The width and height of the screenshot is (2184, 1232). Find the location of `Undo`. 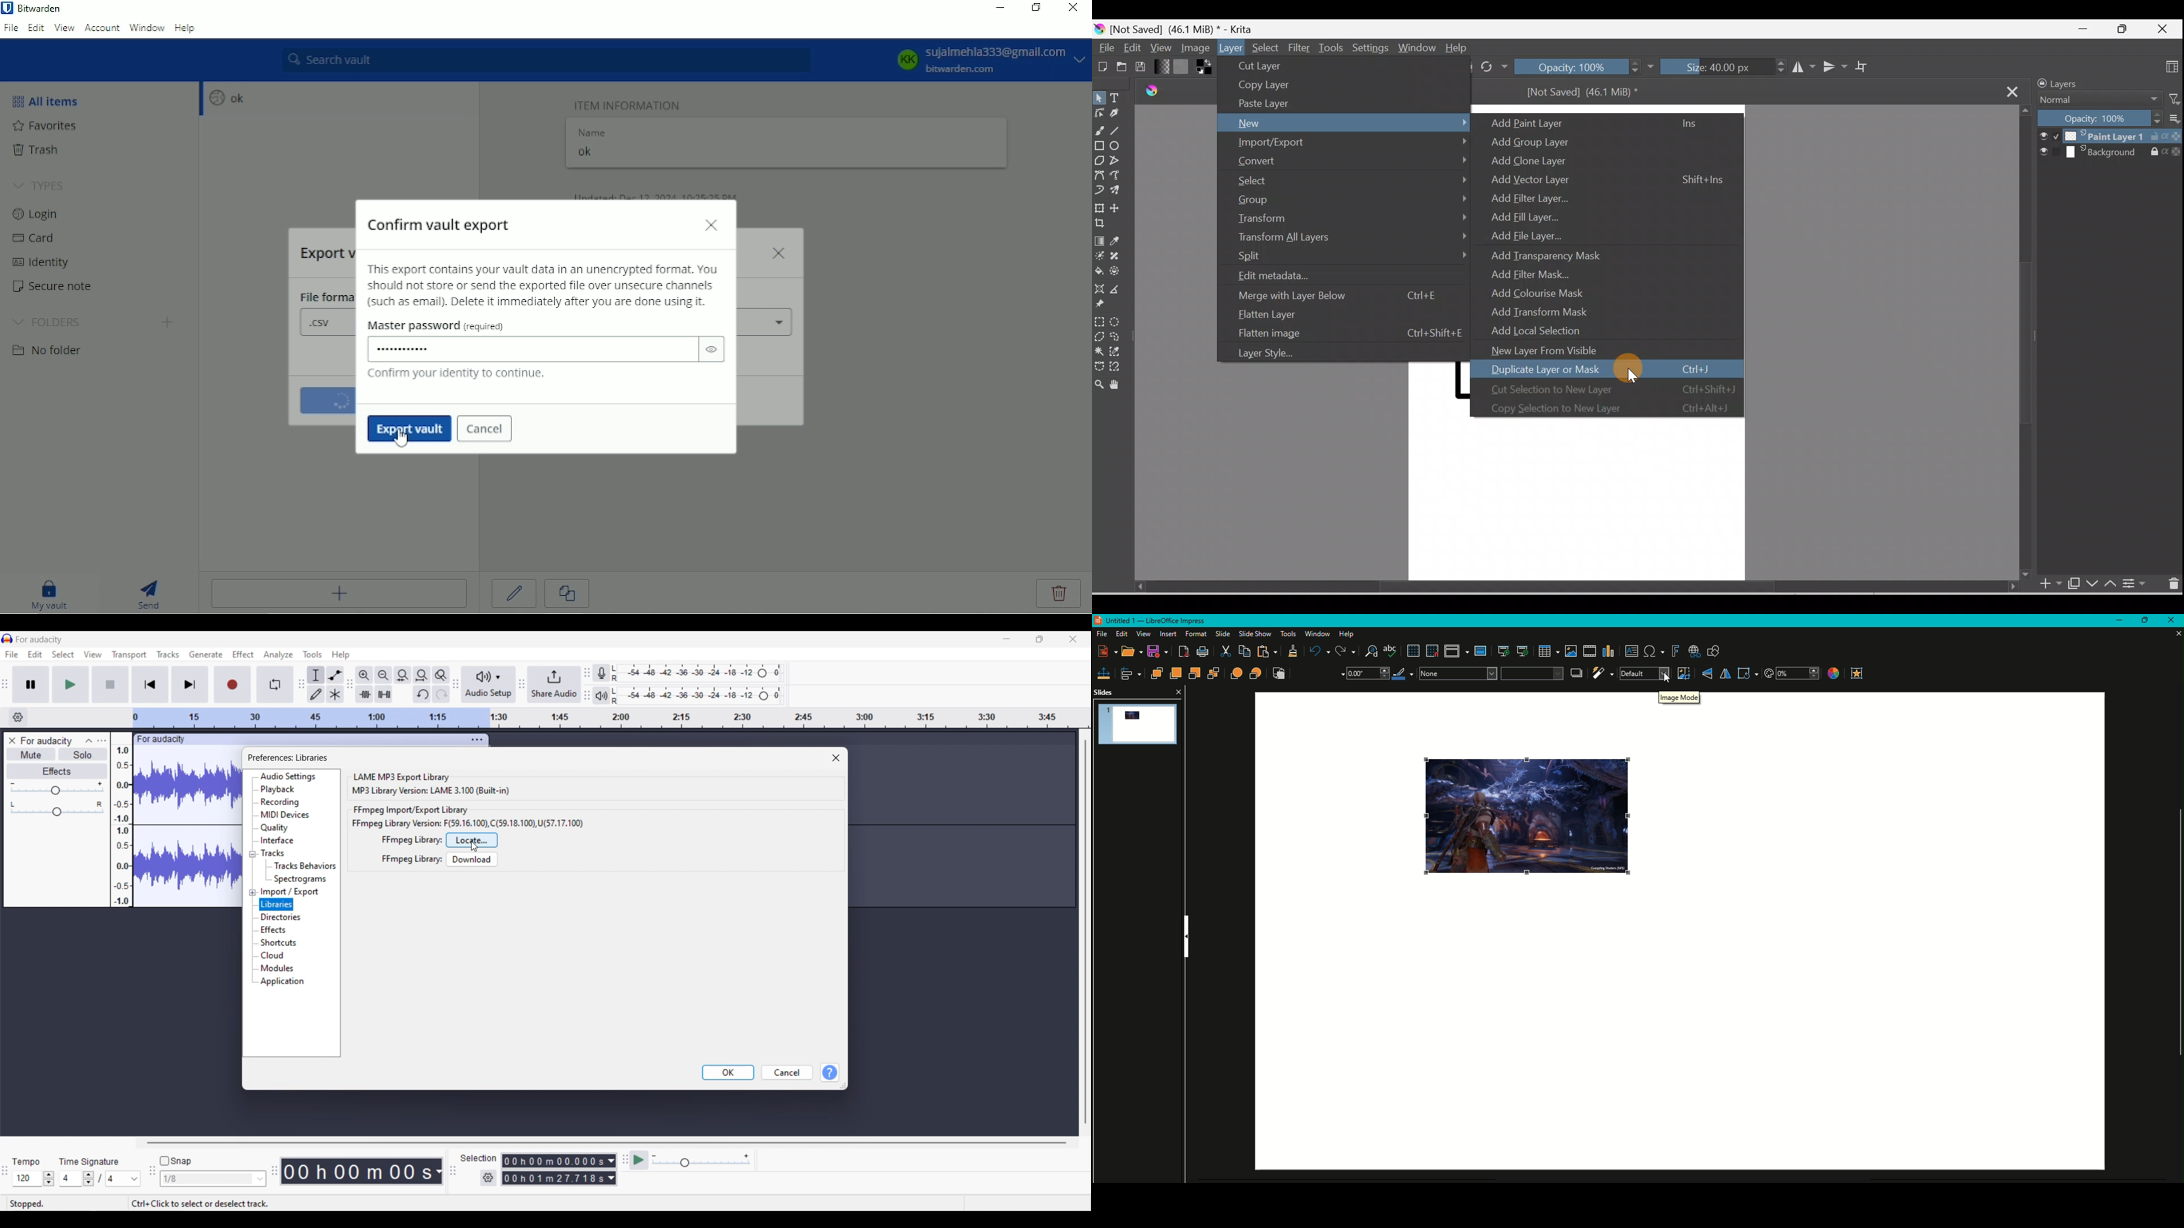

Undo is located at coordinates (422, 694).